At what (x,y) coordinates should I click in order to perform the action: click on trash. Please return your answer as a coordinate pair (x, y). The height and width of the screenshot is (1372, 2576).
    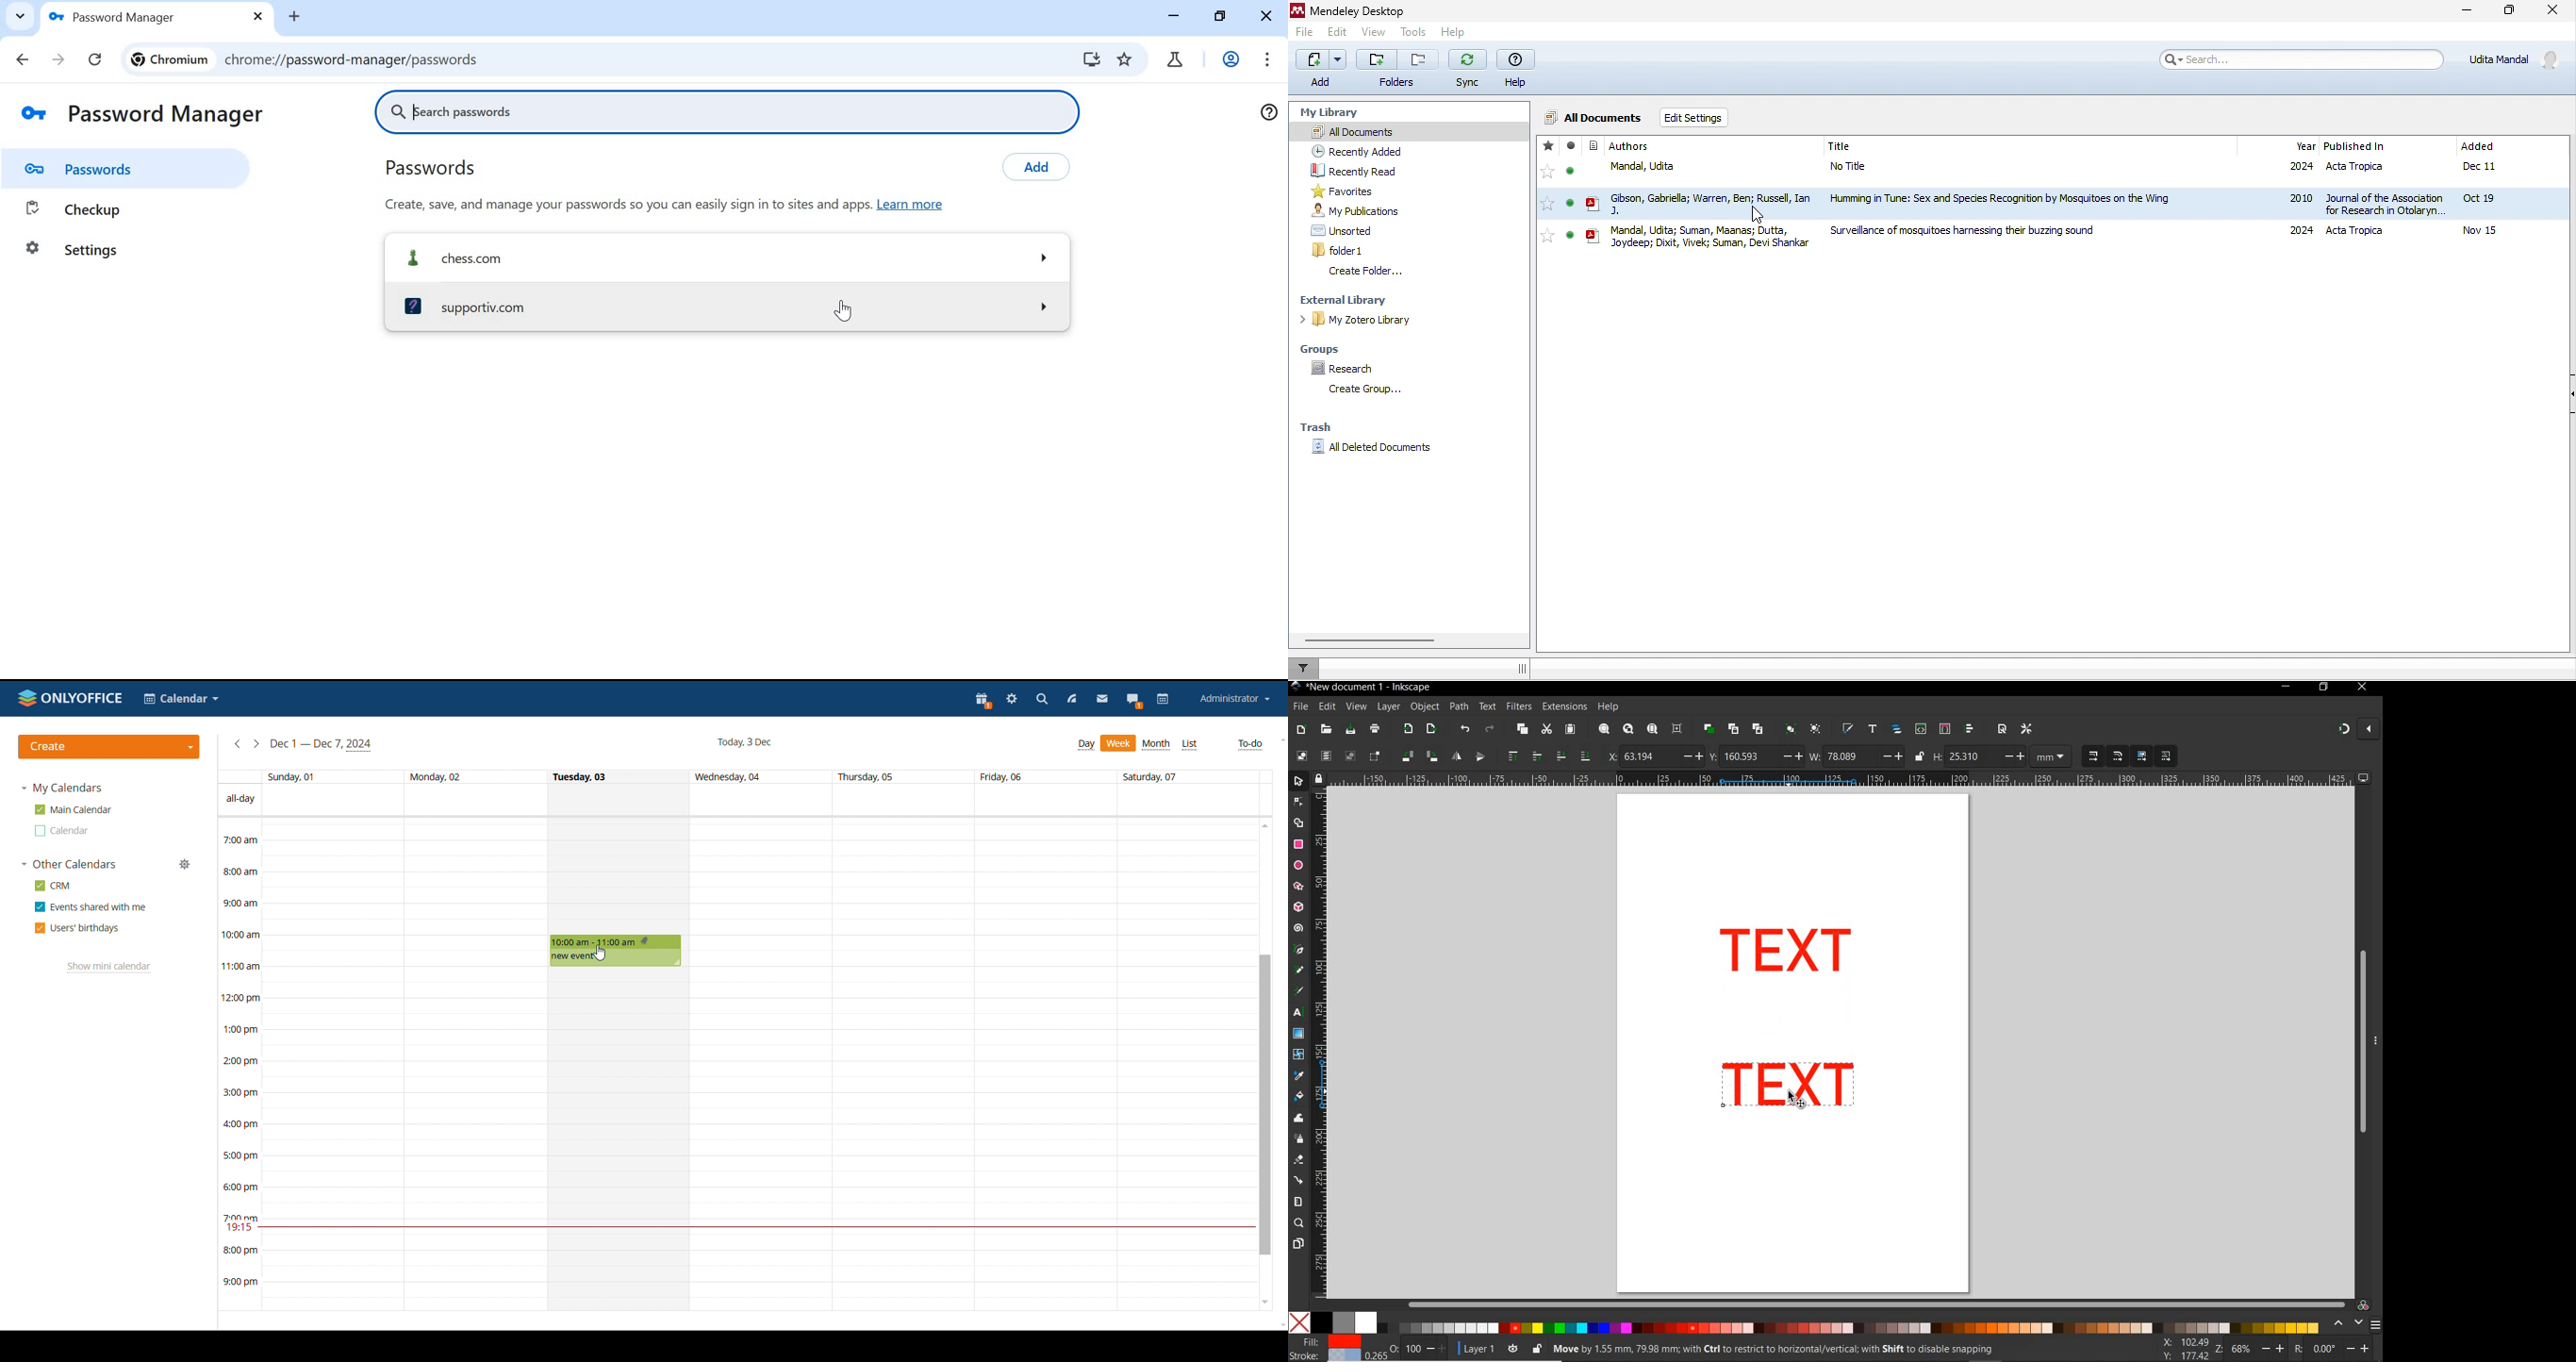
    Looking at the image, I should click on (1326, 426).